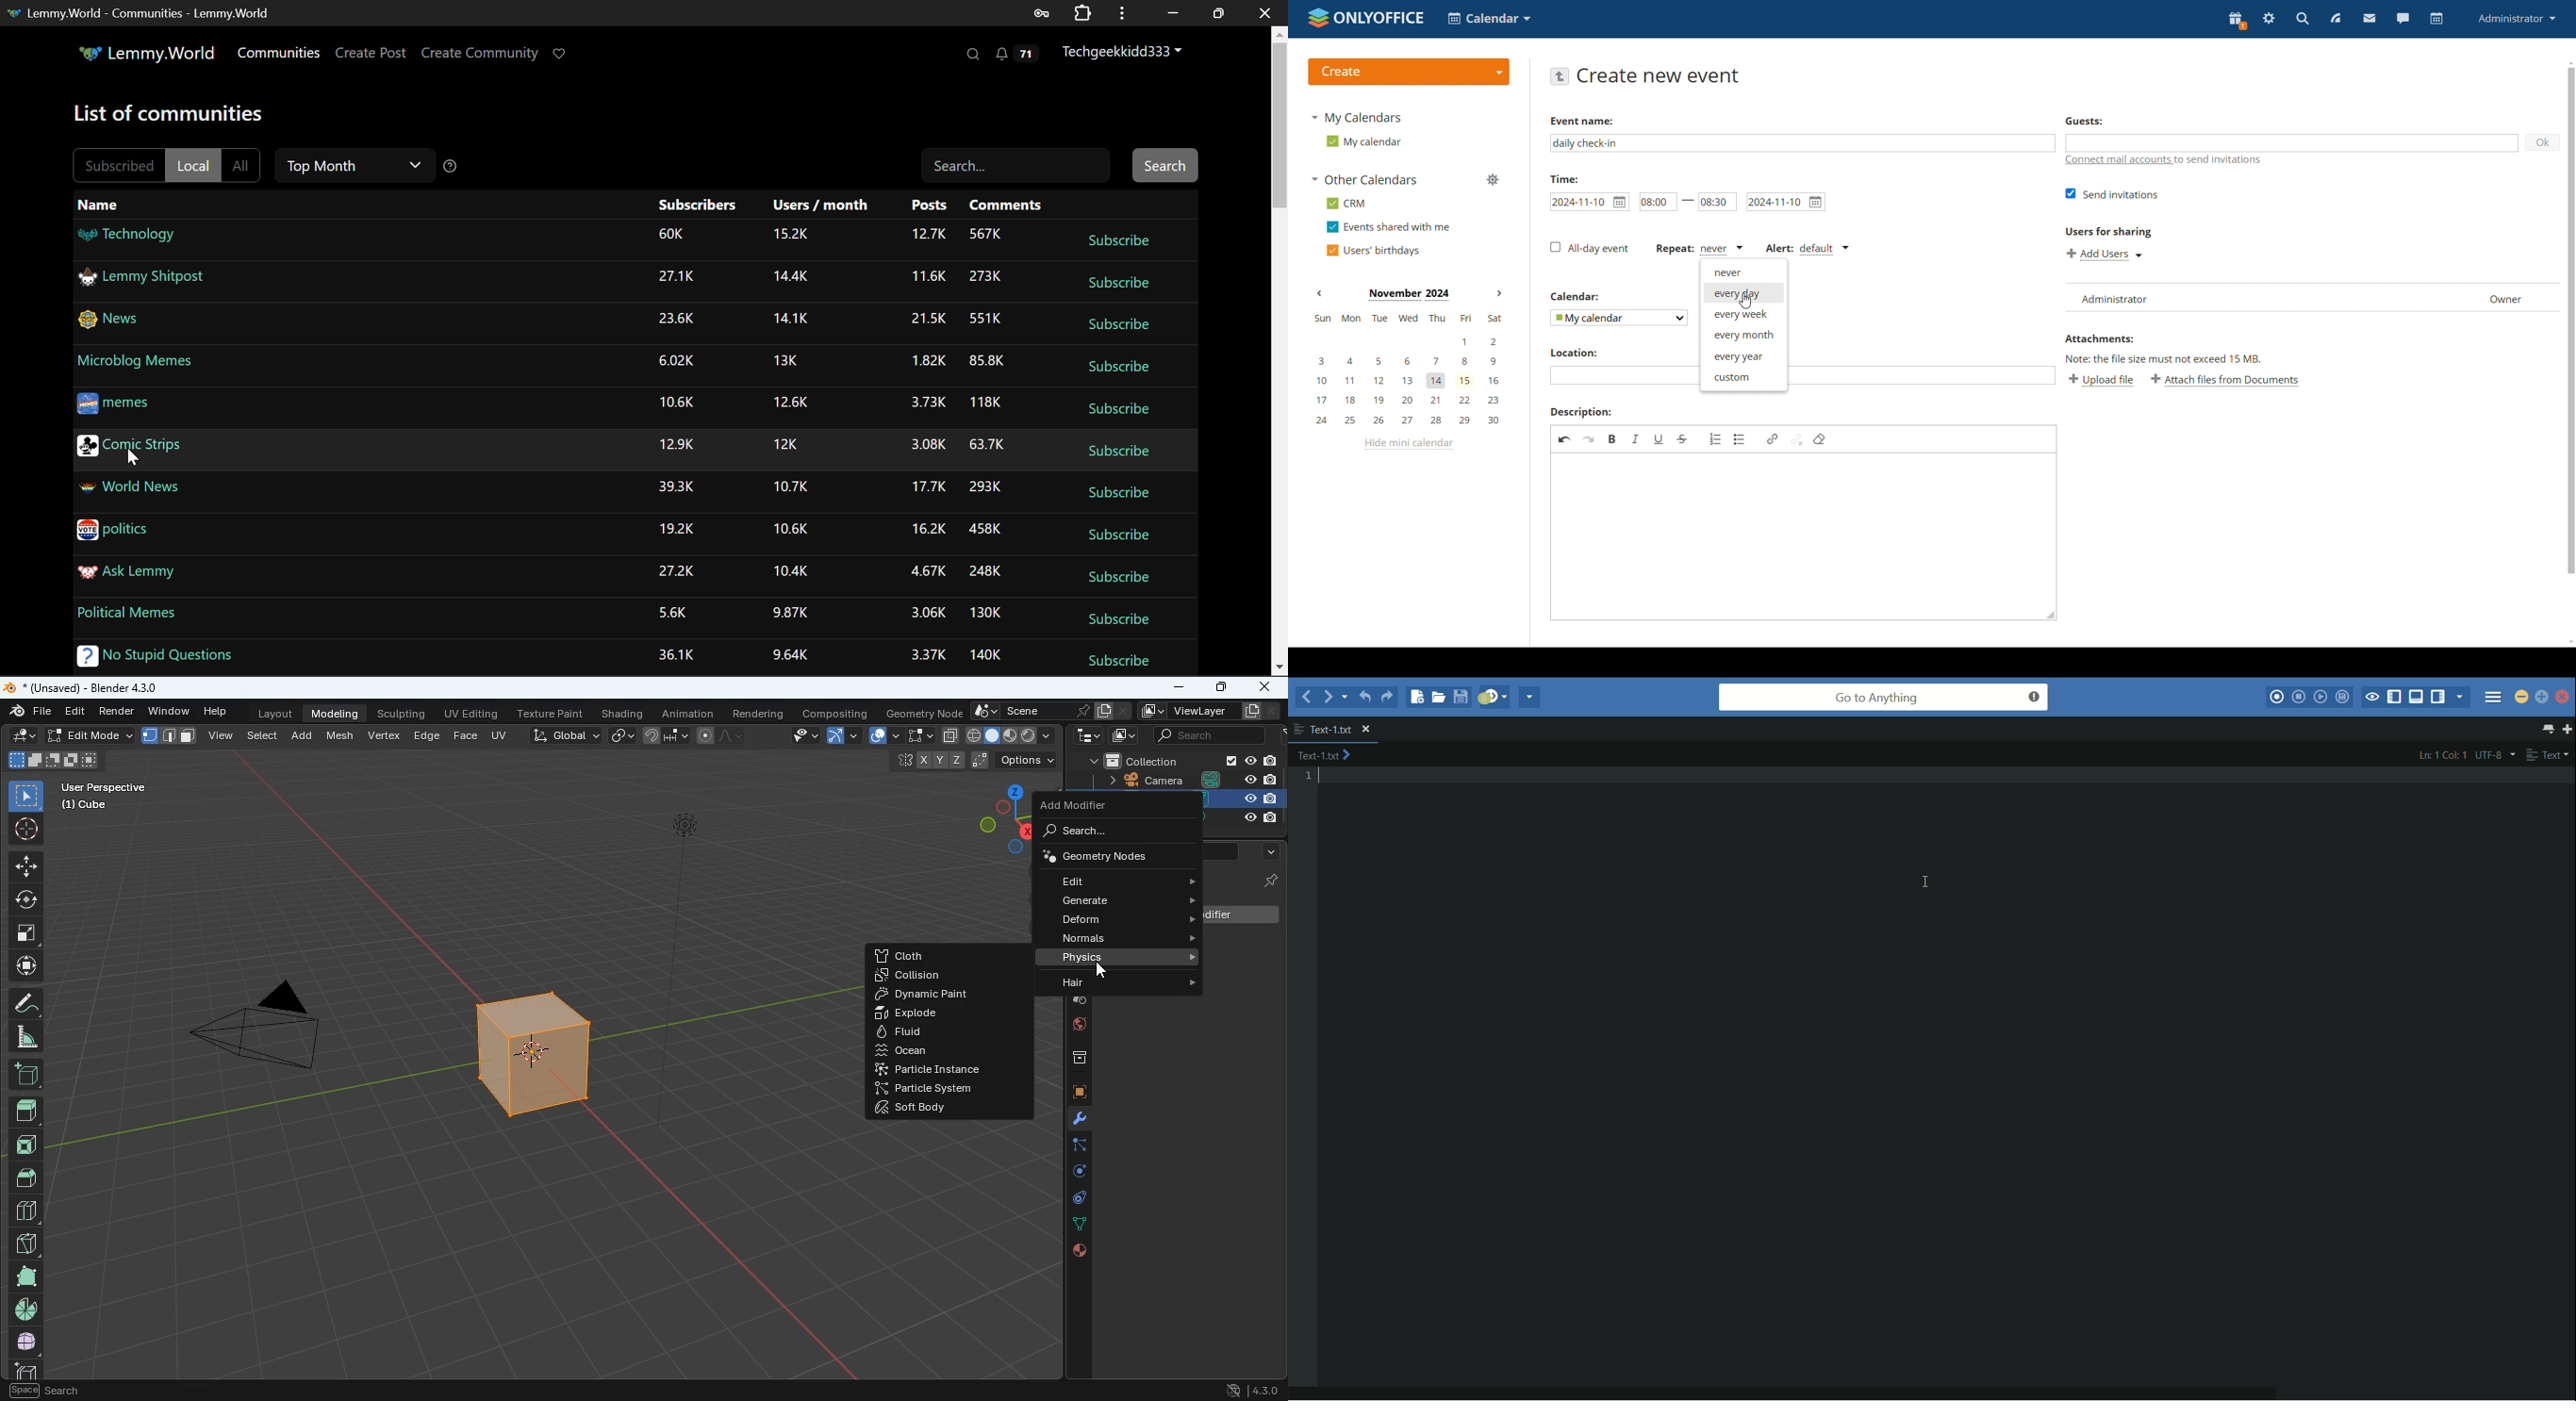 Image resolution: width=2576 pixels, height=1428 pixels. I want to click on shading, so click(624, 712).